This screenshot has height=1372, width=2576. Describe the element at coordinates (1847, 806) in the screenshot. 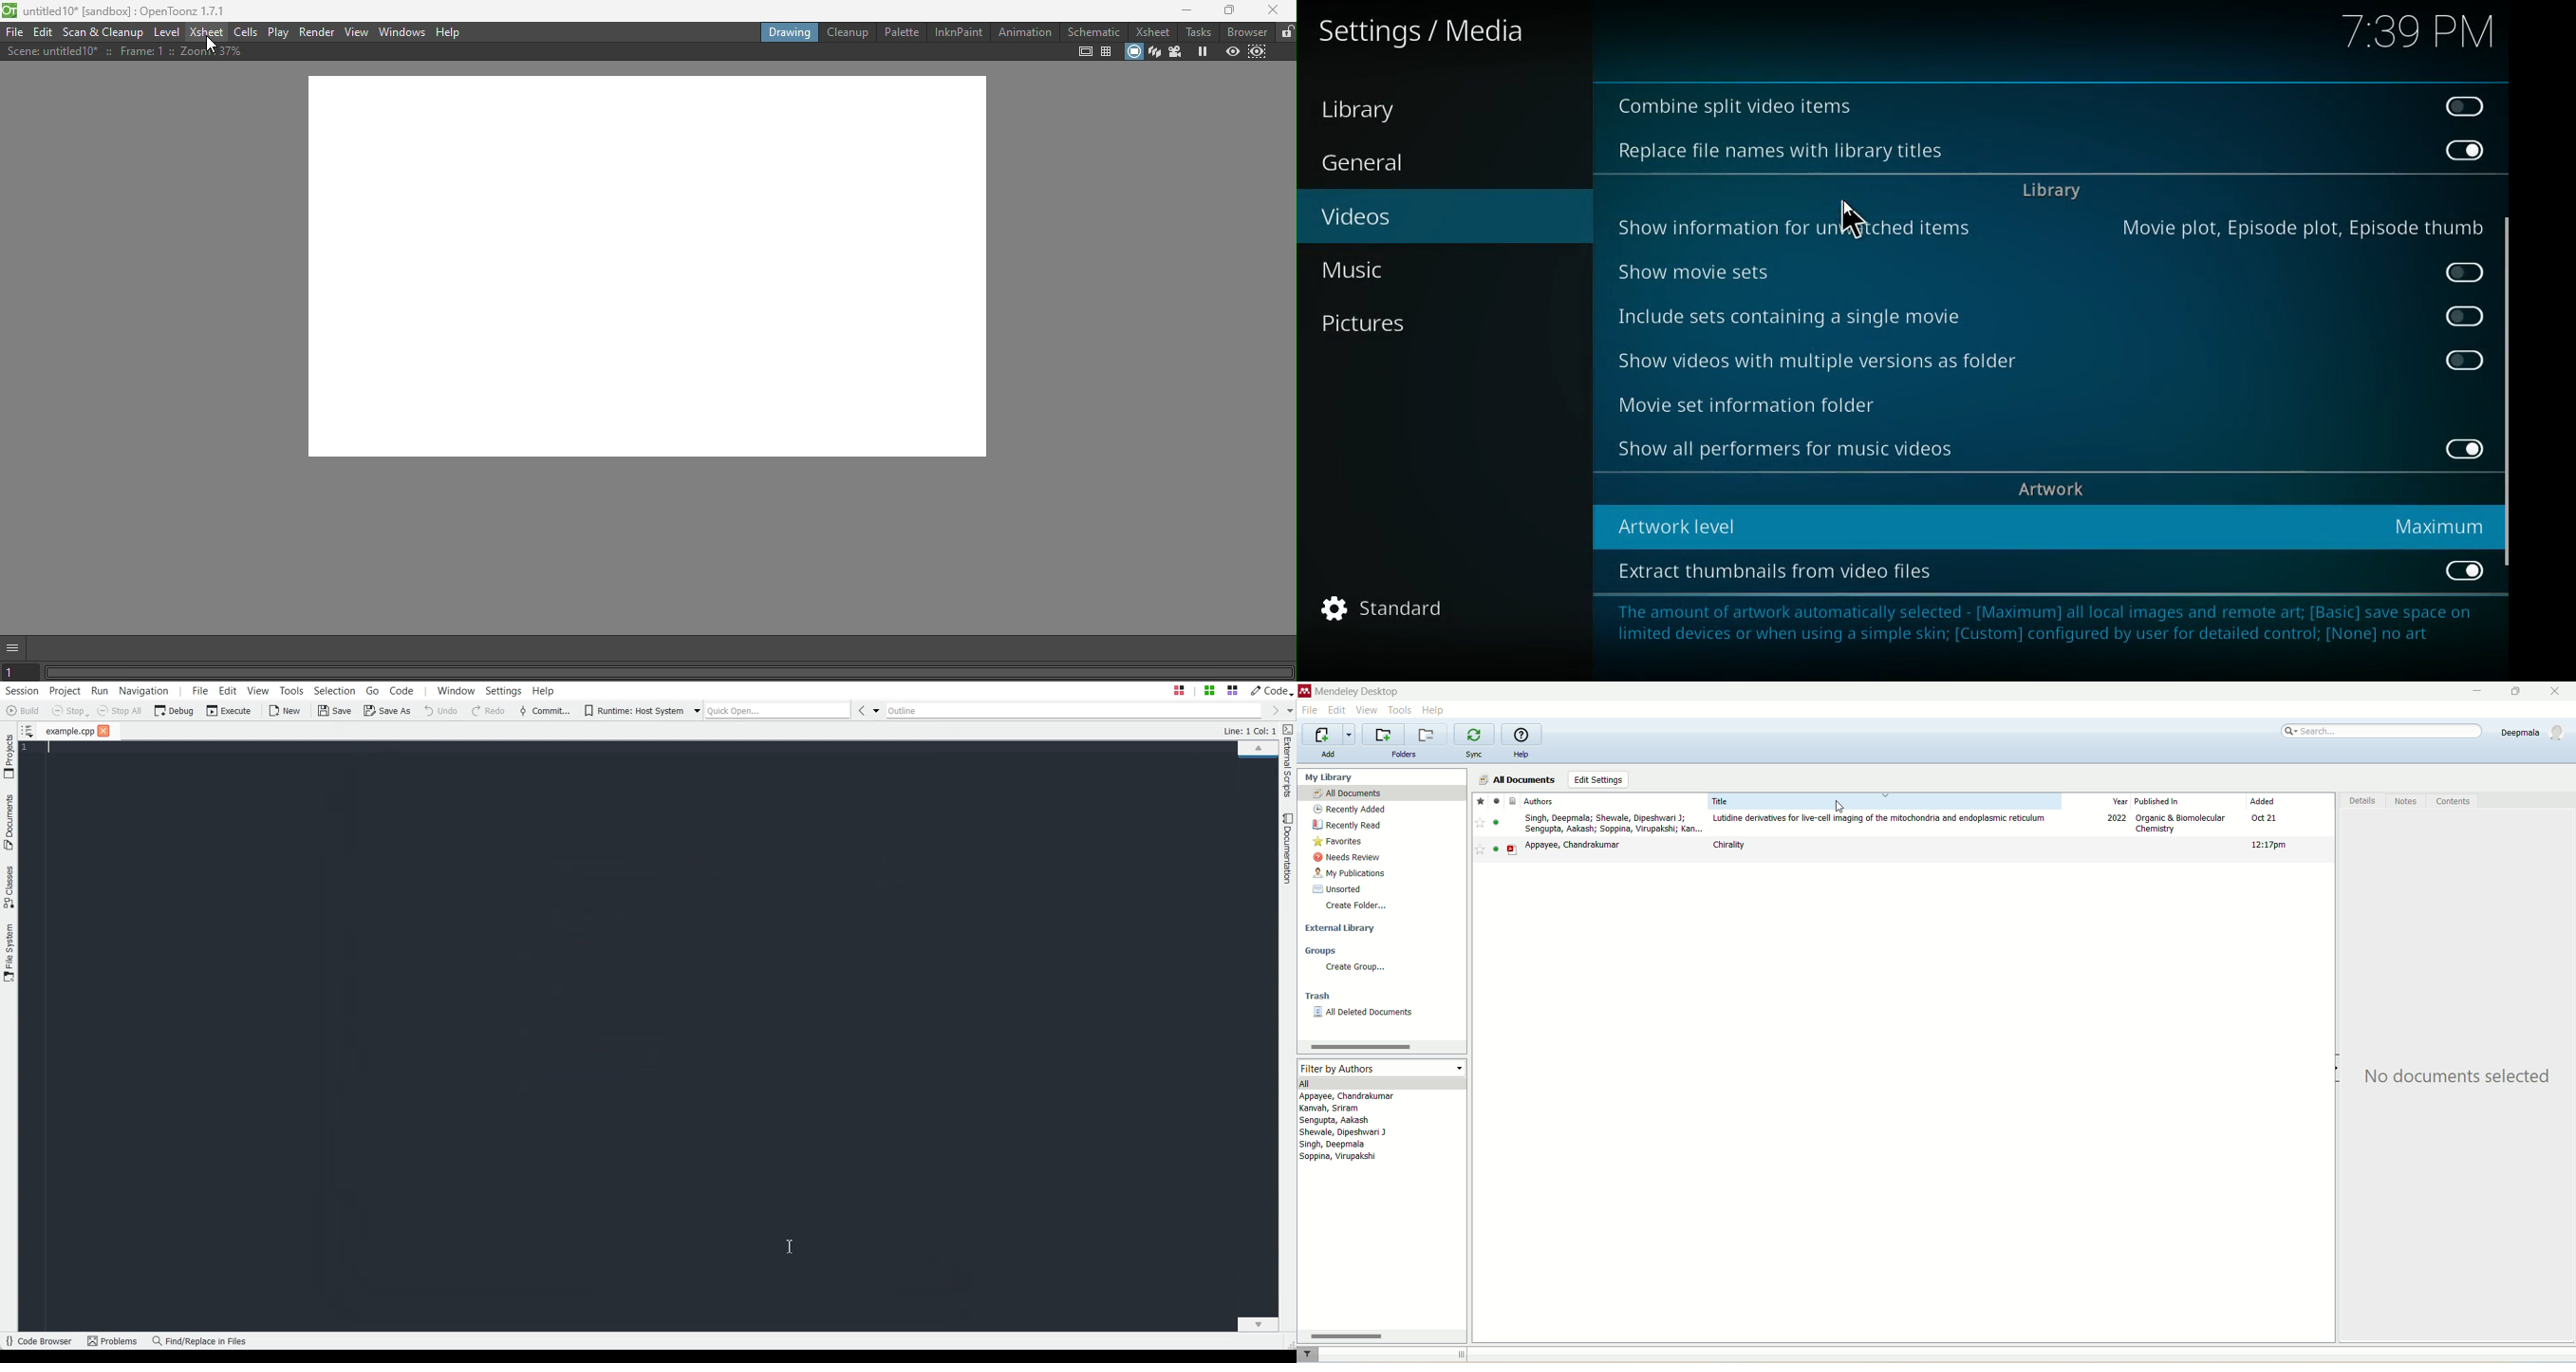

I see `cursor` at that location.